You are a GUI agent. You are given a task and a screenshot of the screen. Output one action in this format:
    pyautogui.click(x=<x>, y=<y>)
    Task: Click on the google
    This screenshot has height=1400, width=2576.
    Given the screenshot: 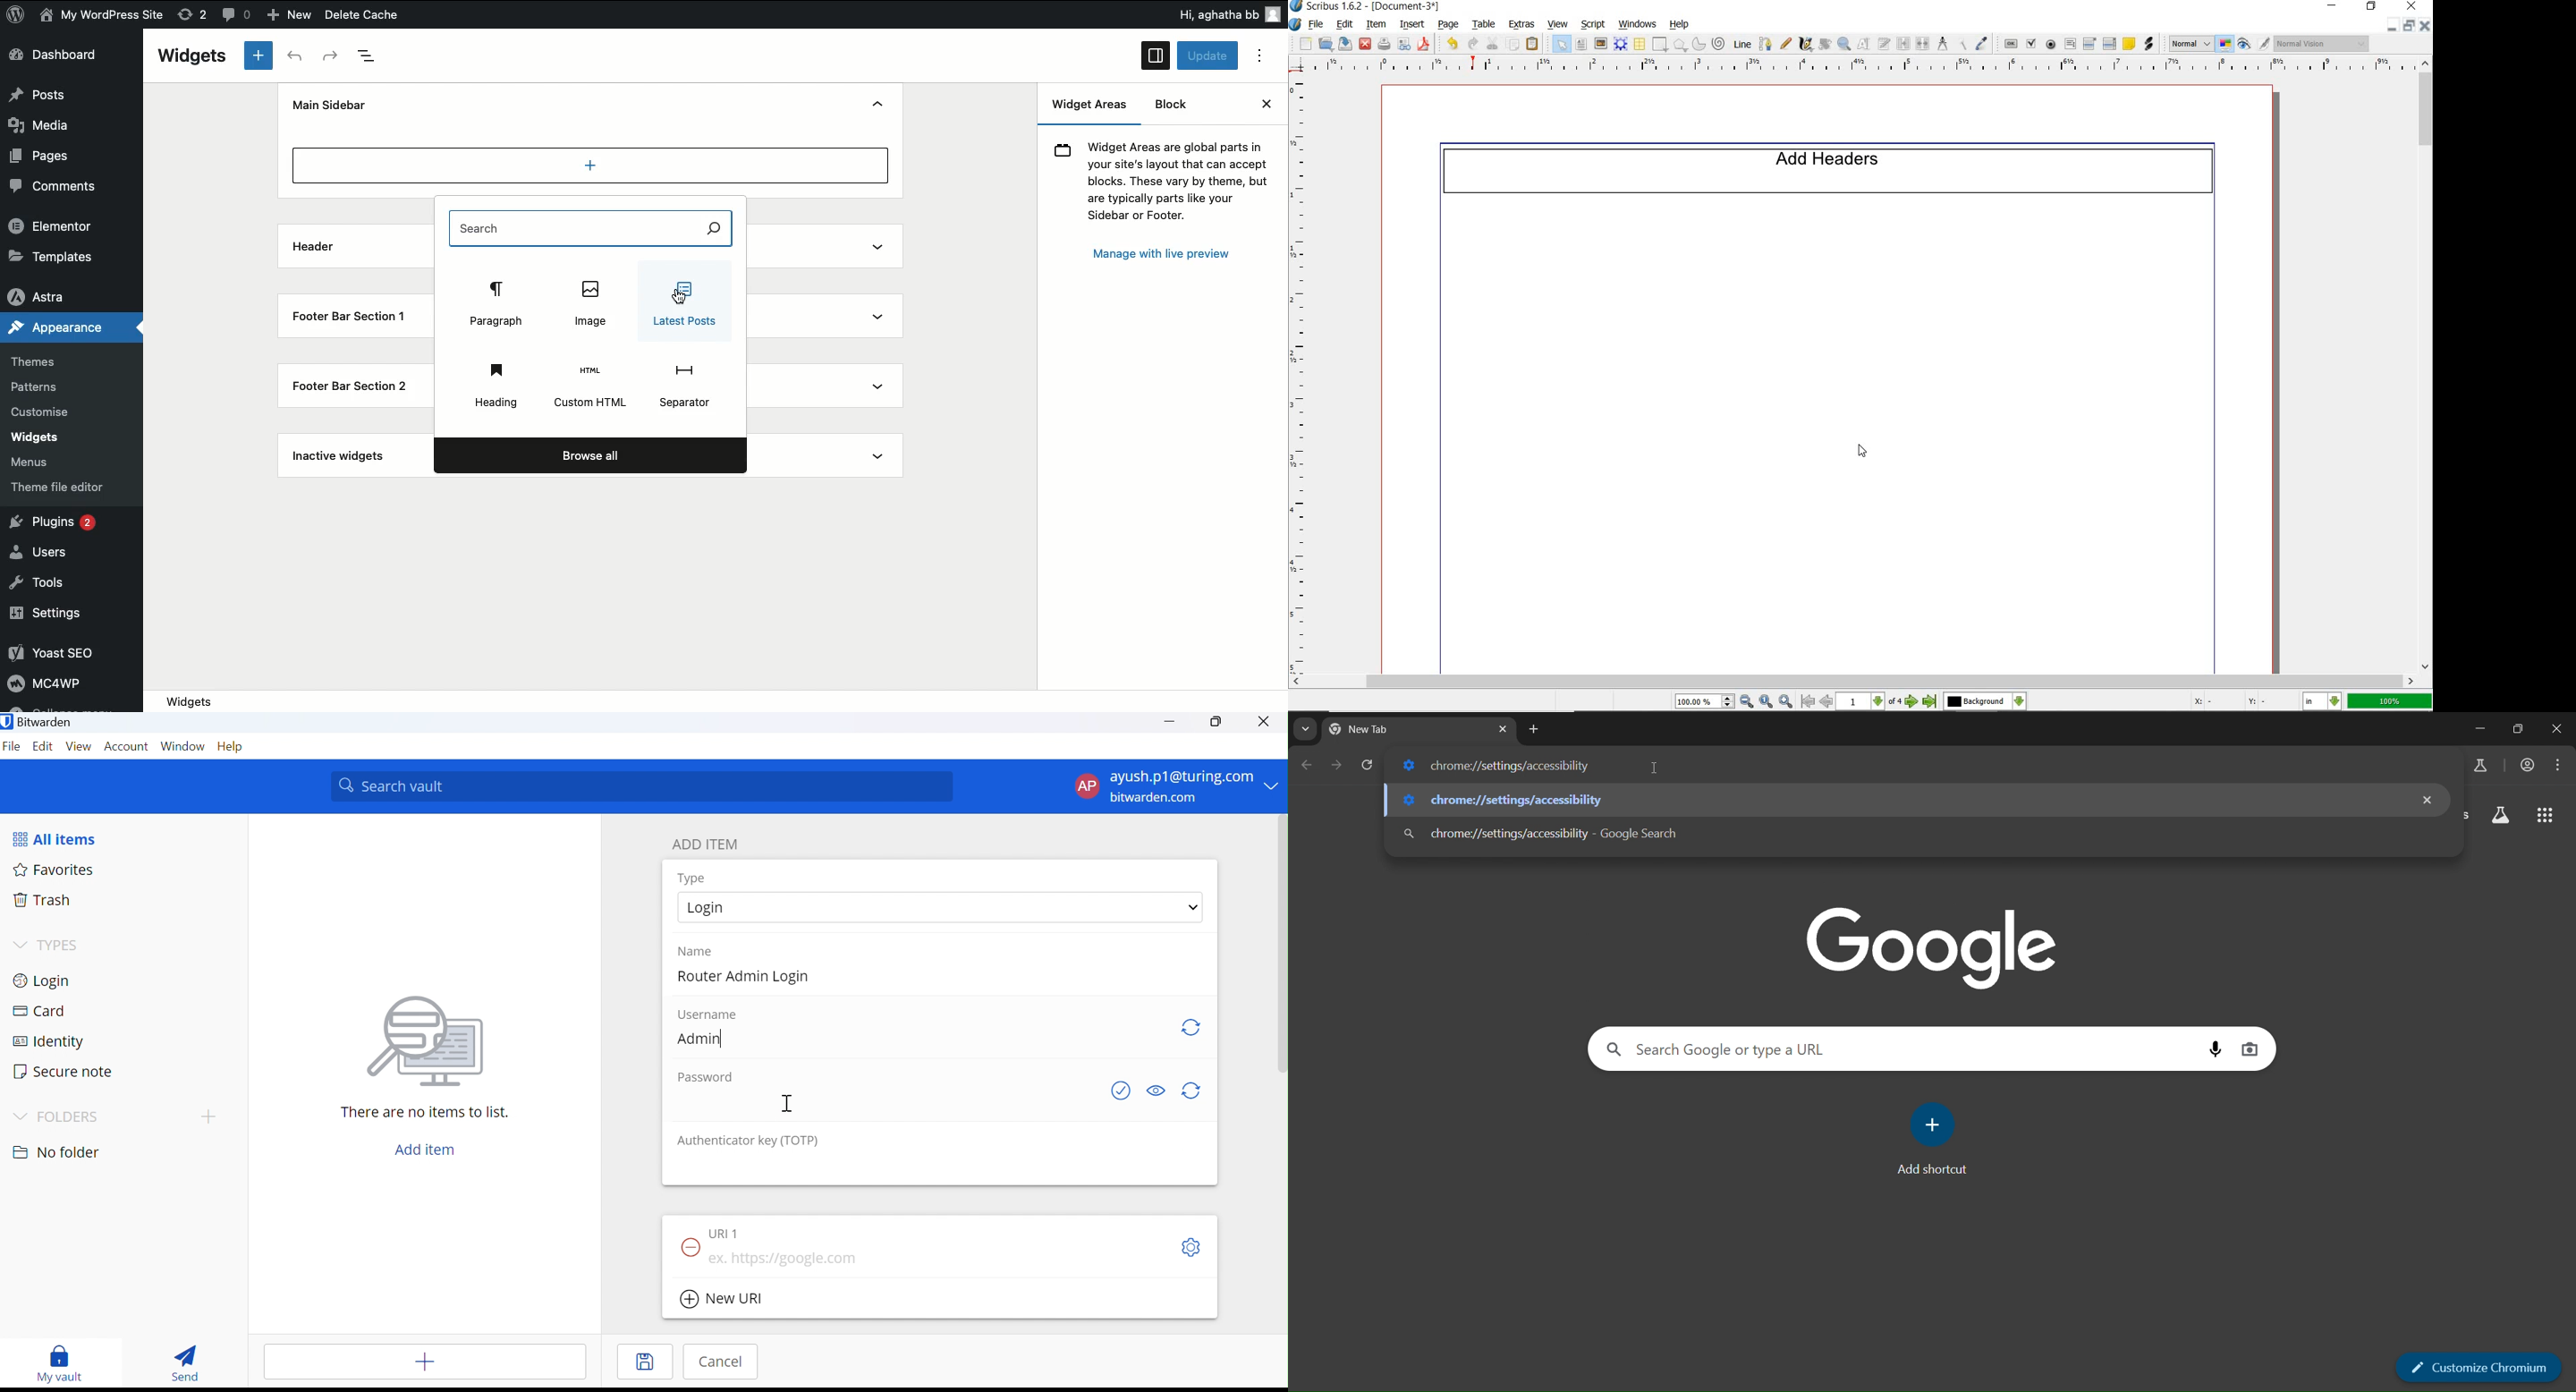 What is the action you would take?
    pyautogui.click(x=1931, y=948)
    